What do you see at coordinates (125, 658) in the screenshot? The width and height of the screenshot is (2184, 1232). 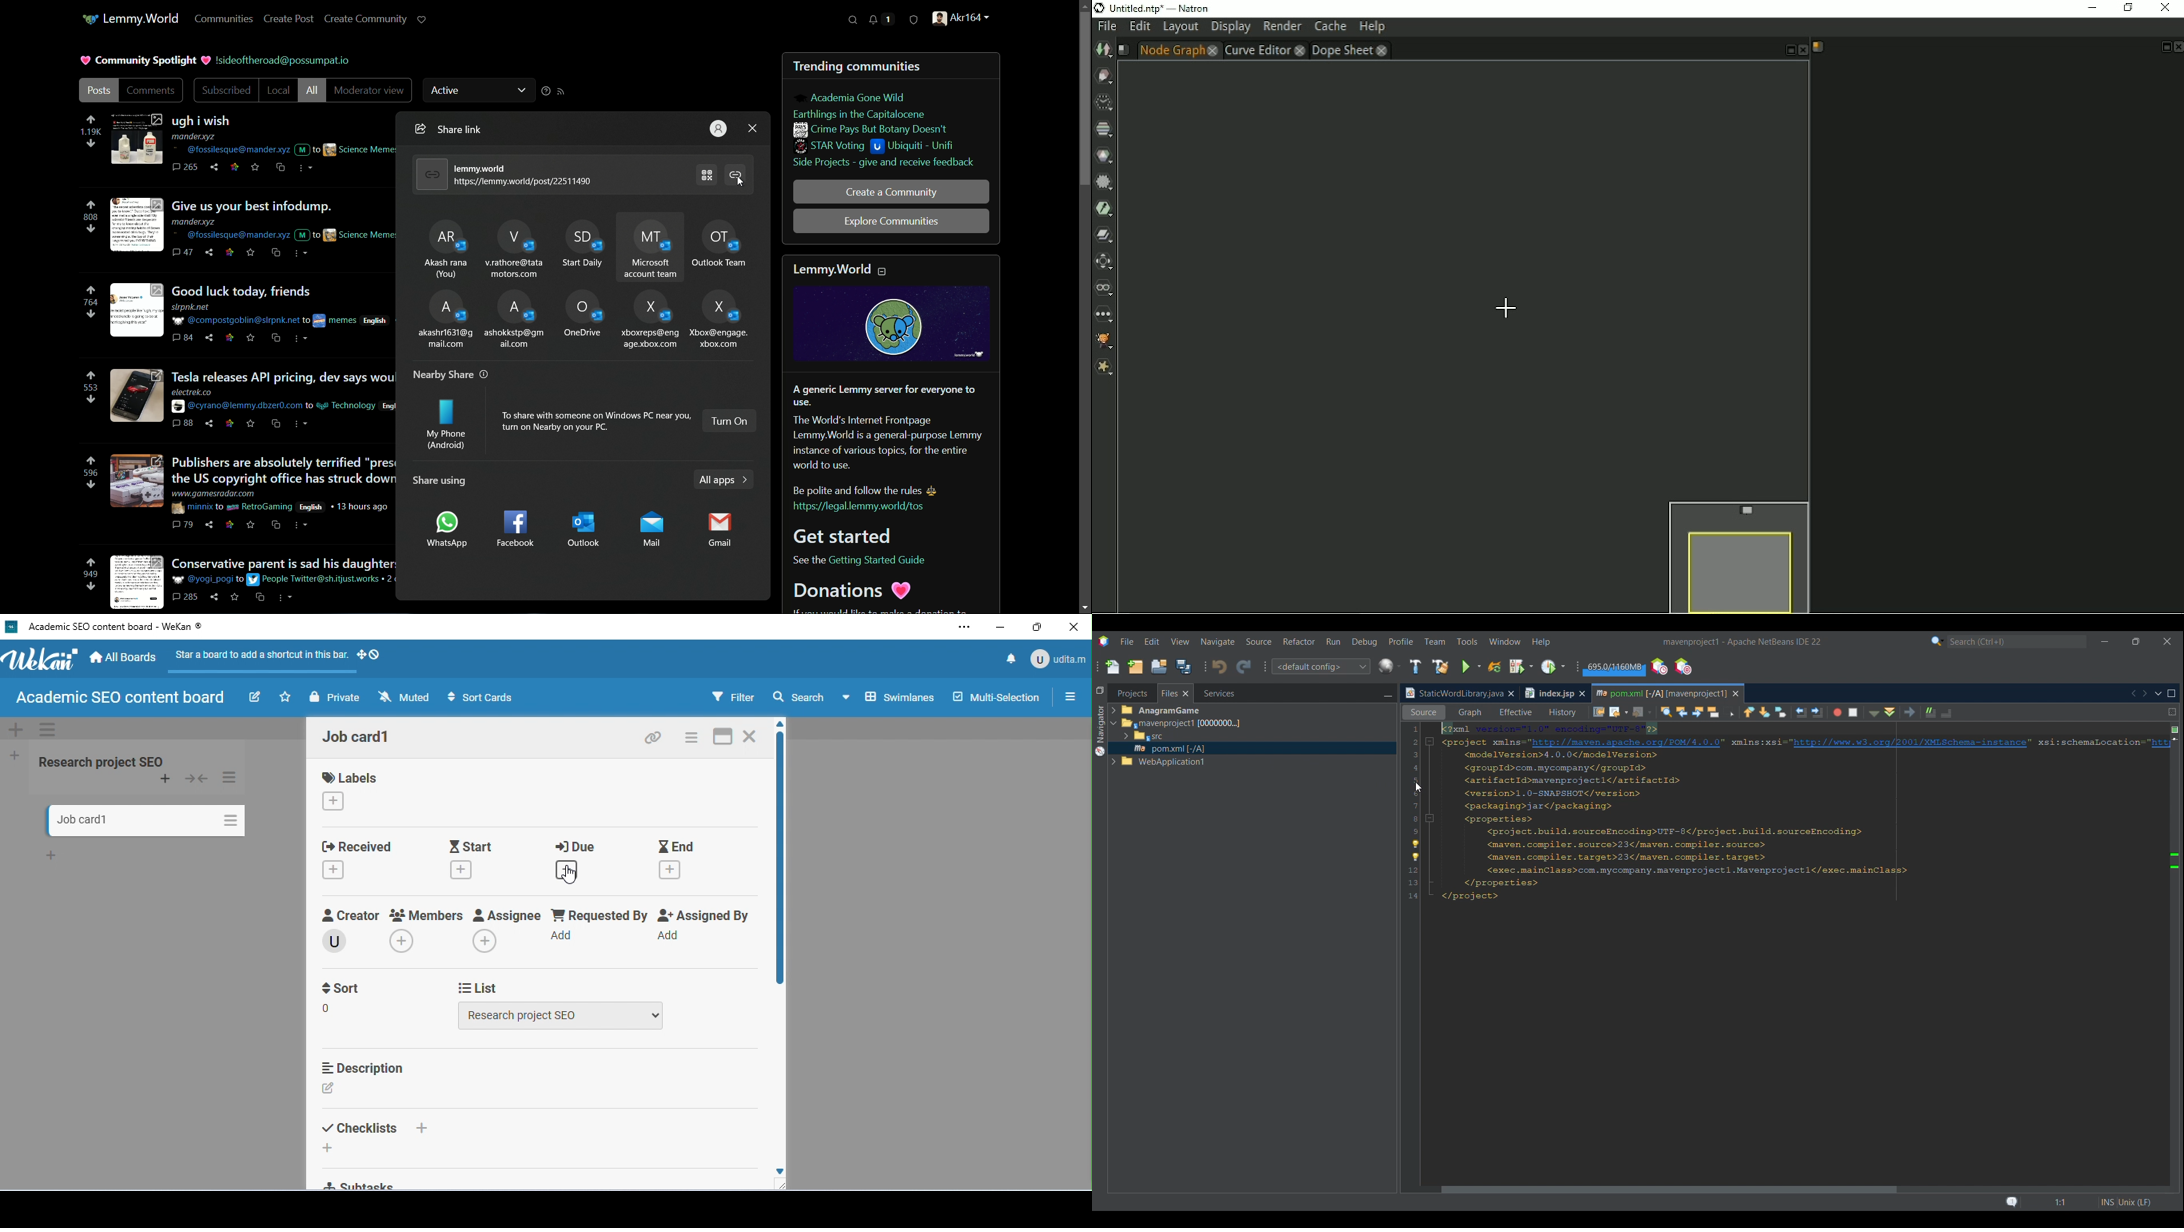 I see `all boards` at bounding box center [125, 658].